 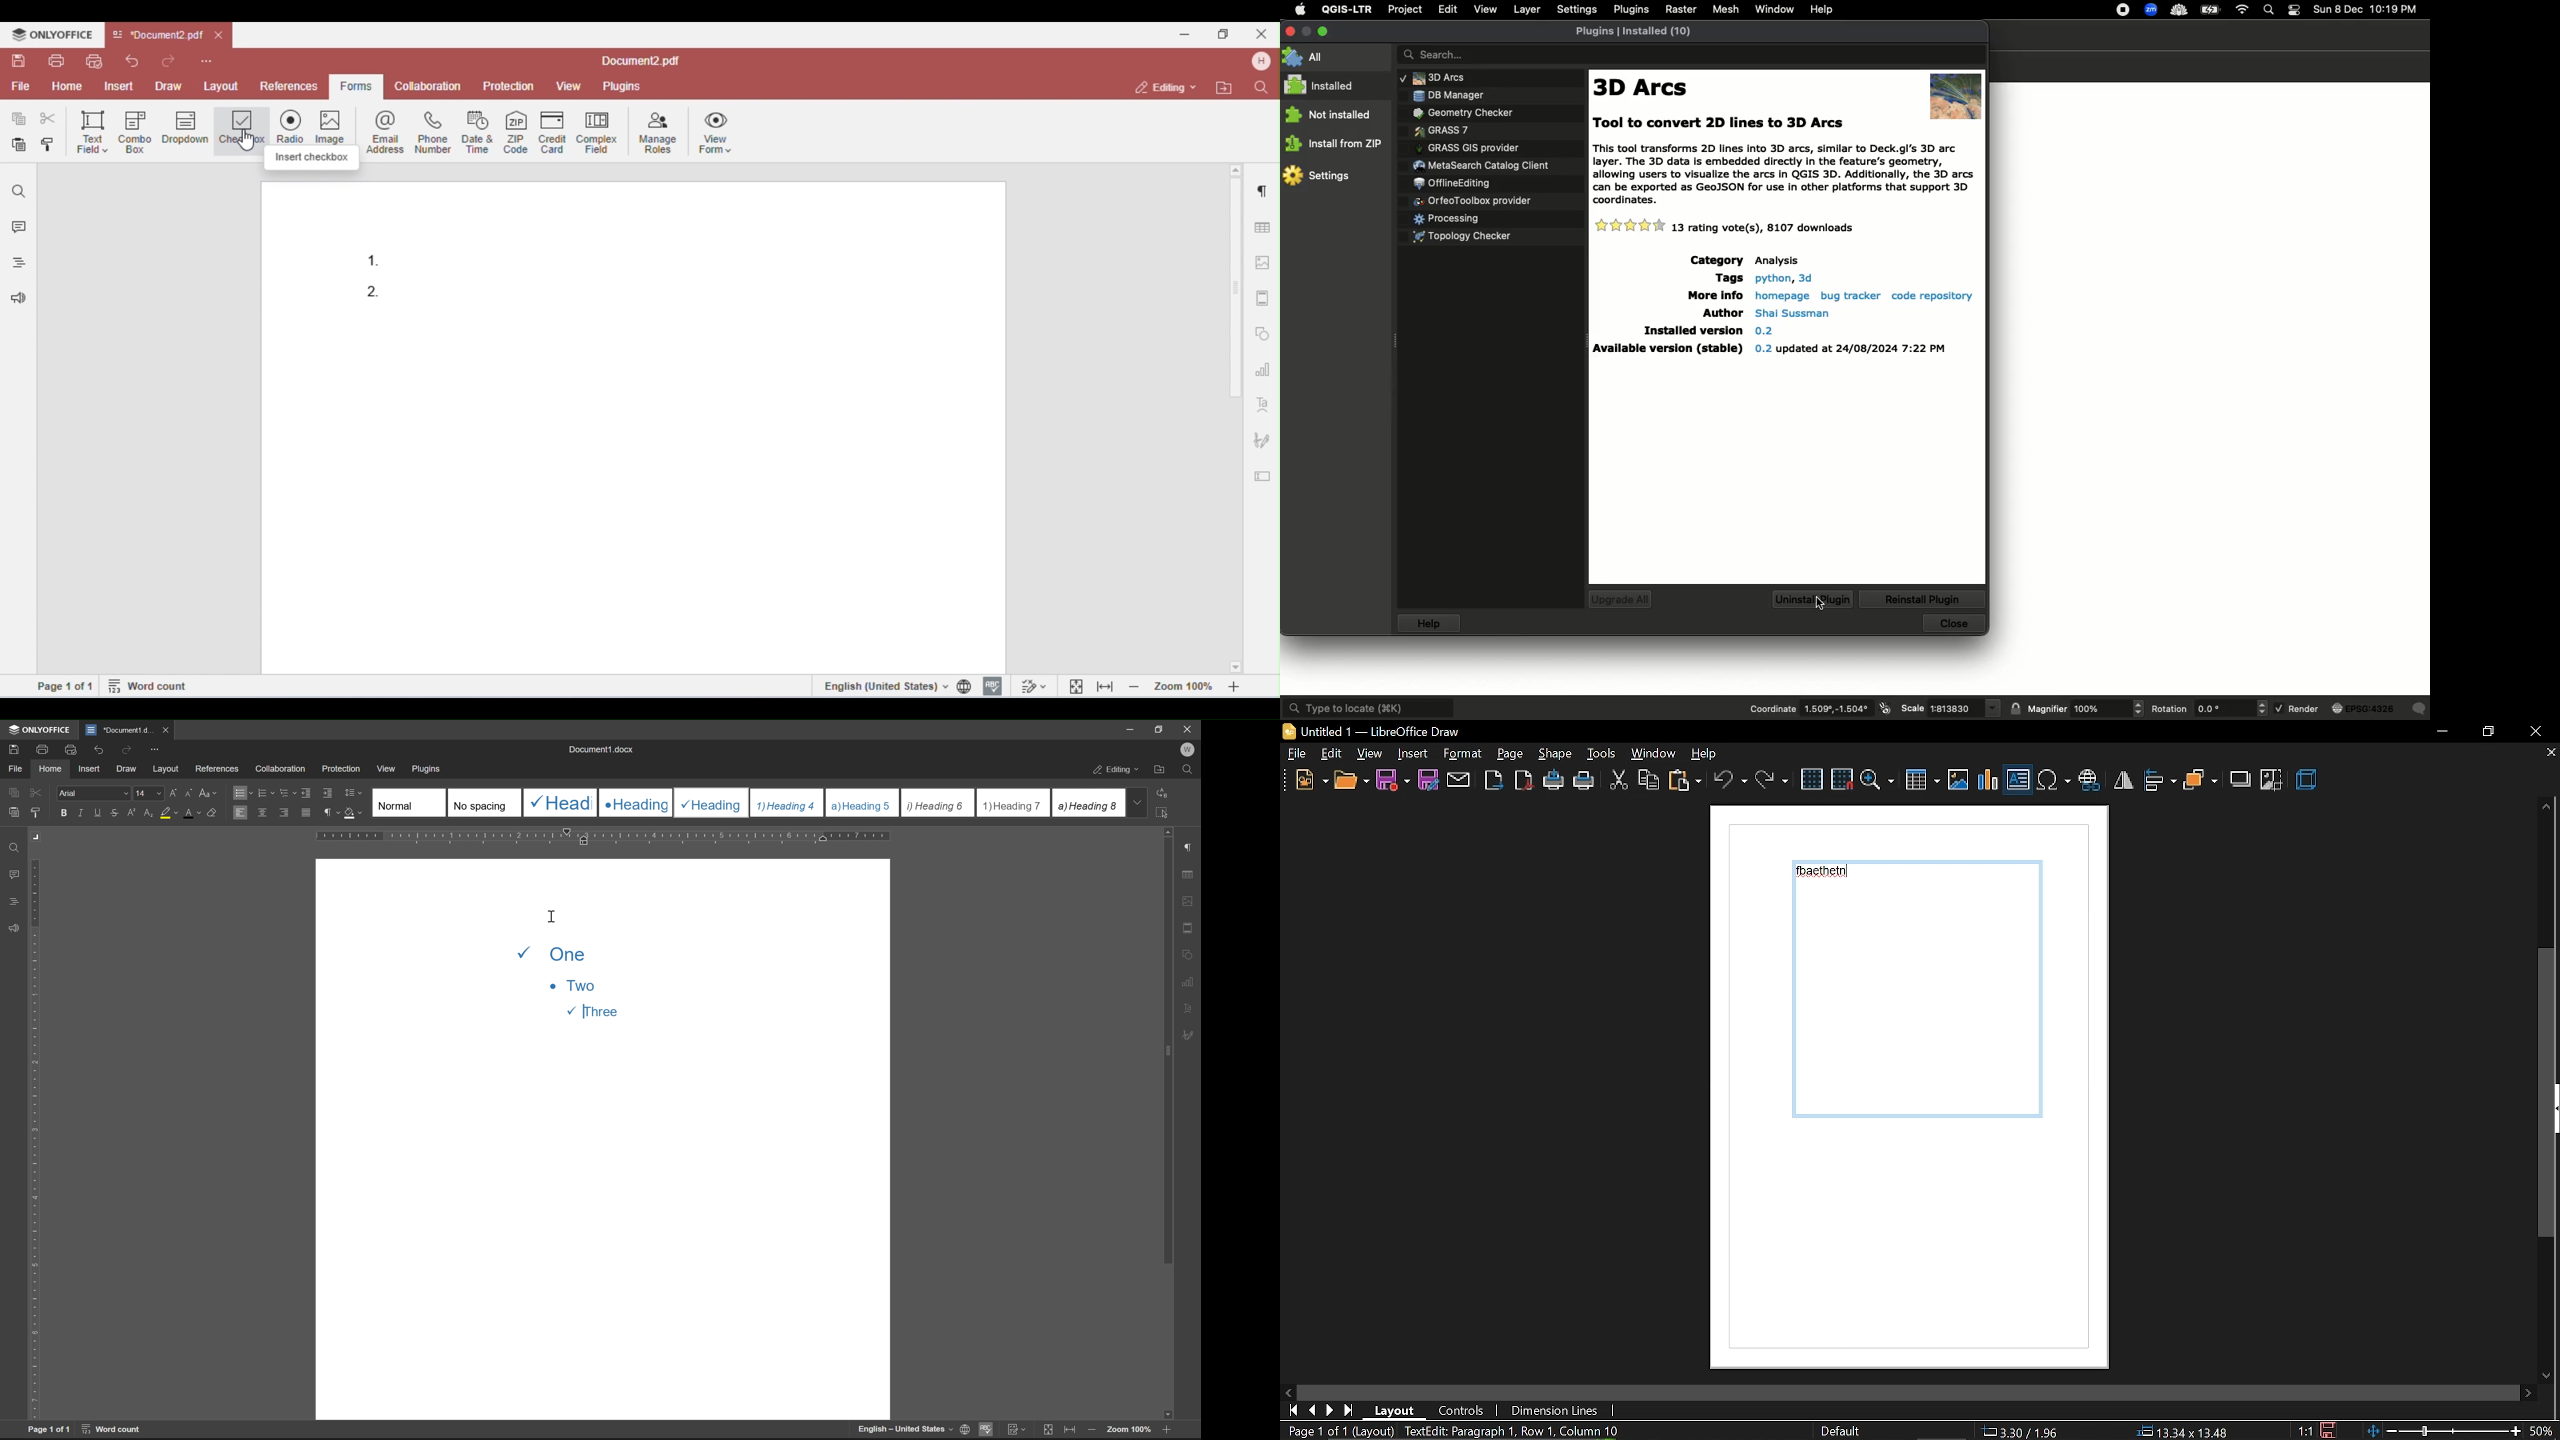 I want to click on Page 1 of 1 (Layout), so click(x=1337, y=1431).